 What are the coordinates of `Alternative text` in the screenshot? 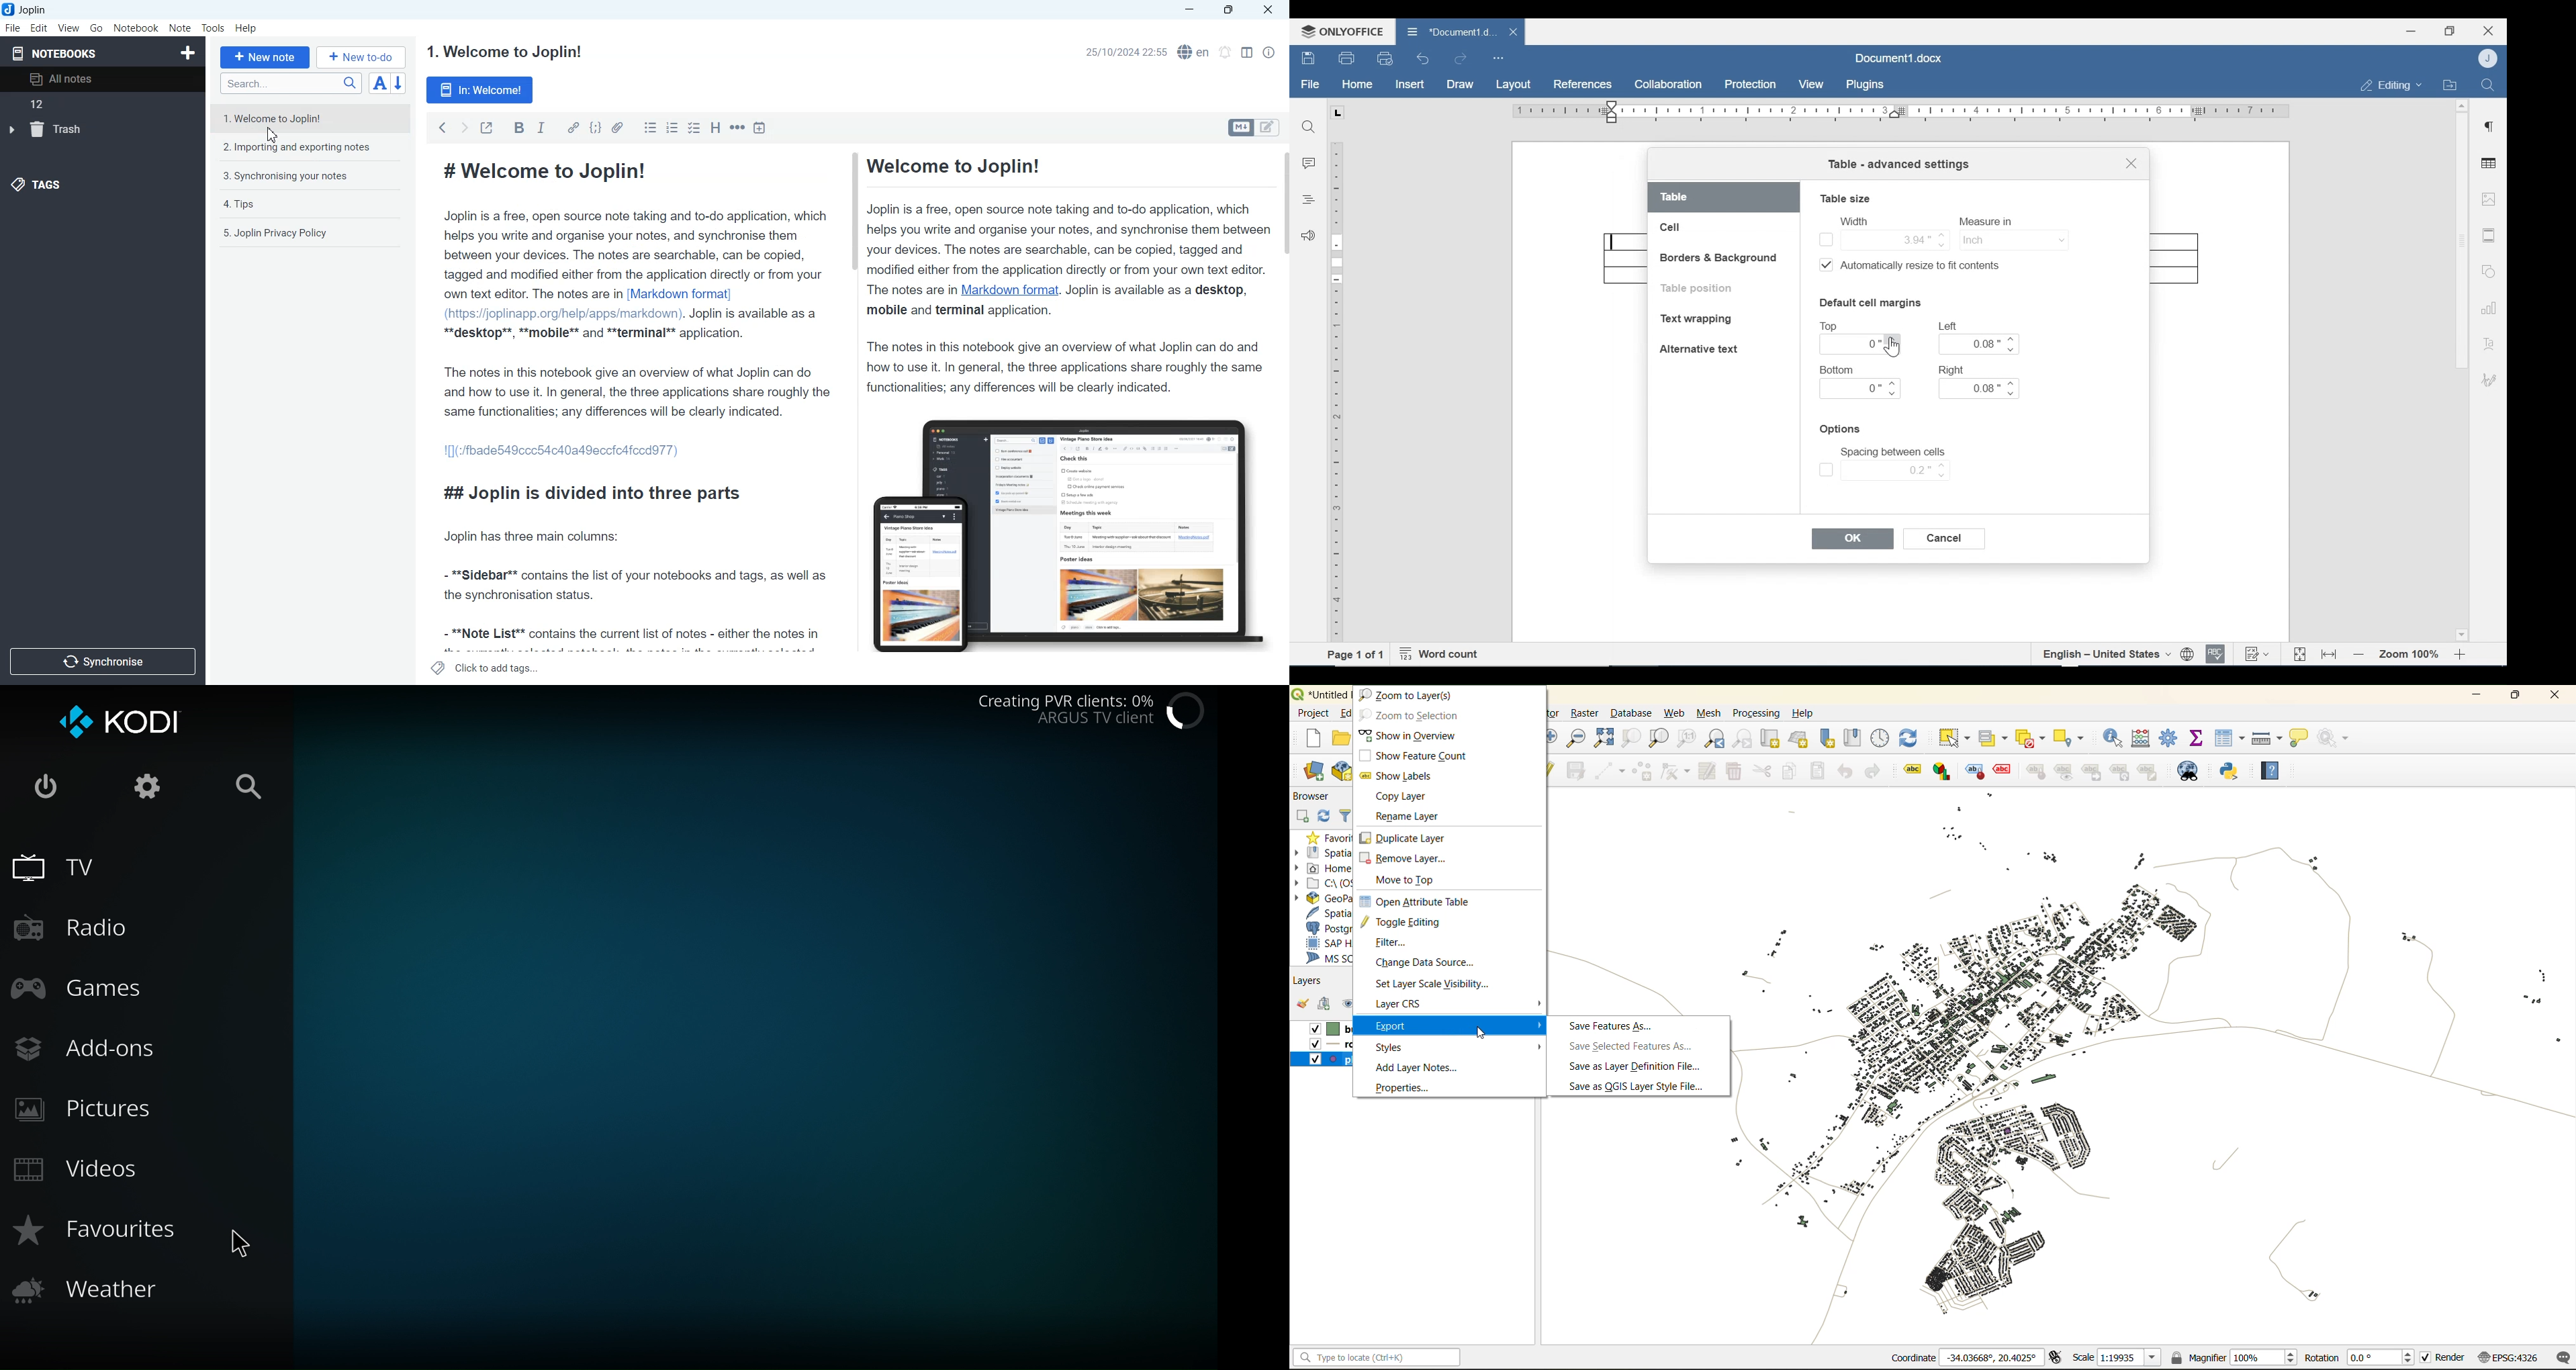 It's located at (1699, 349).